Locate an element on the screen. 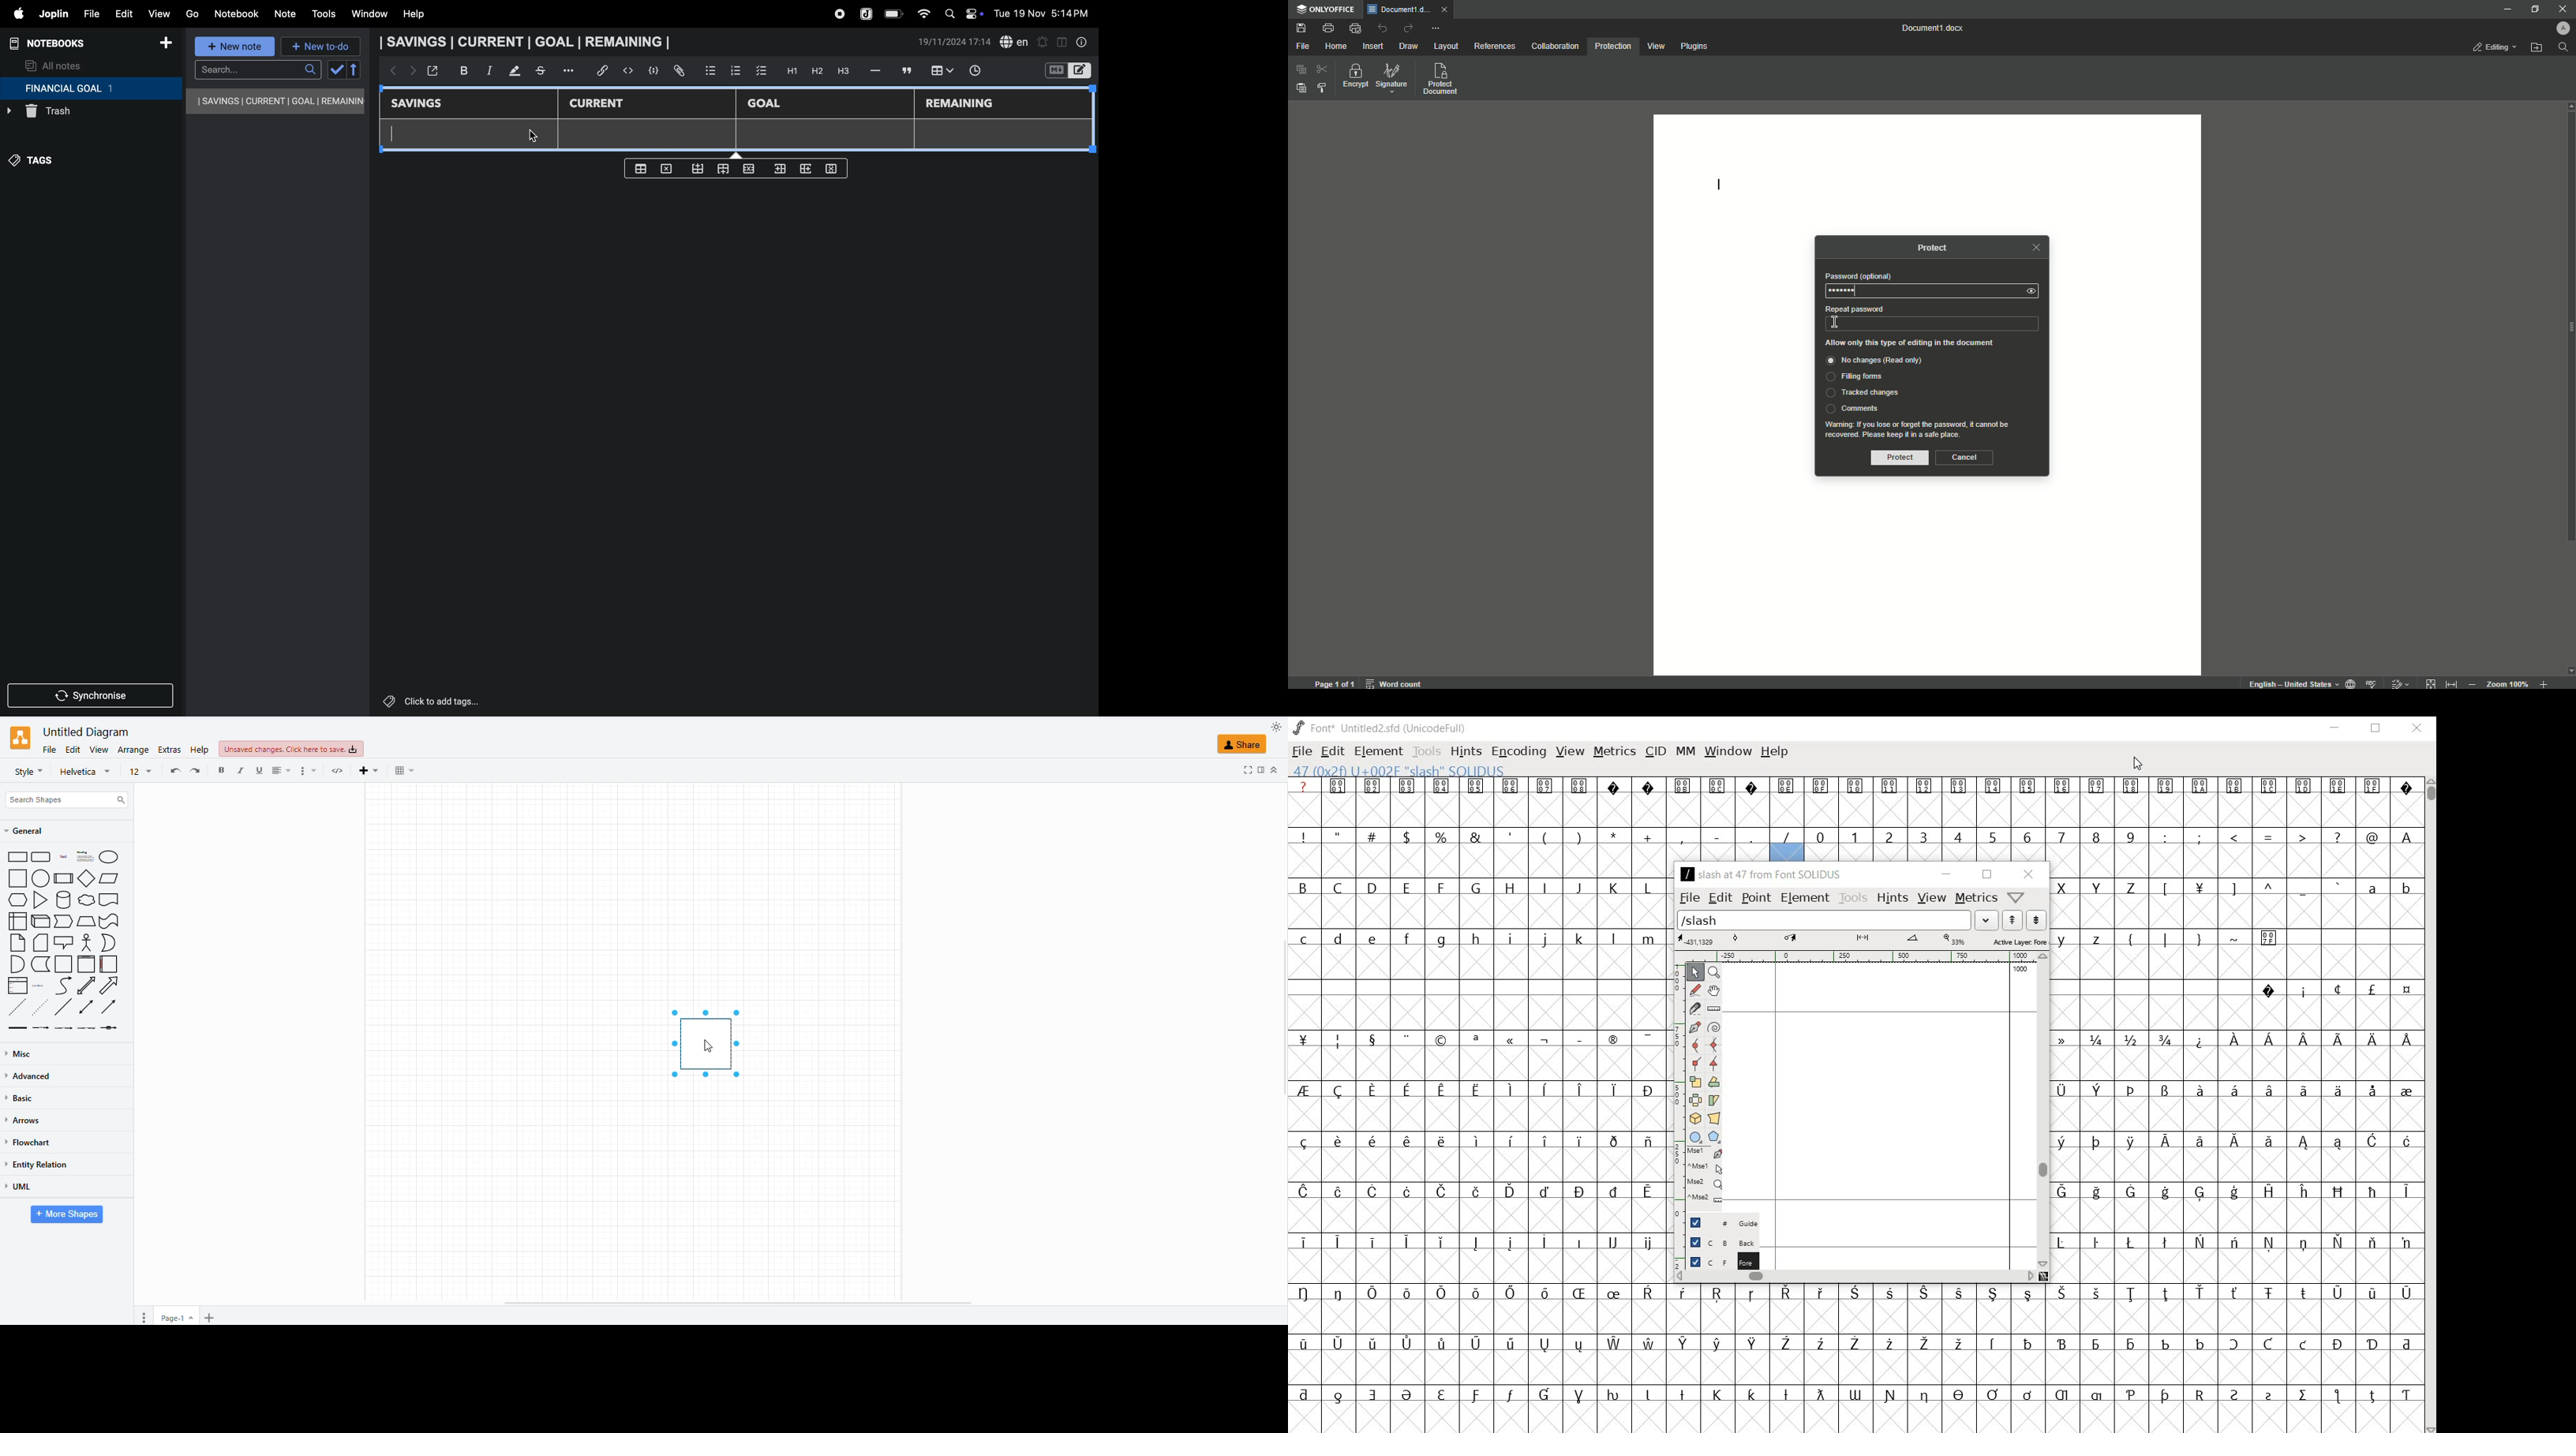 The height and width of the screenshot is (1456, 2576). Protection is located at coordinates (1613, 48).